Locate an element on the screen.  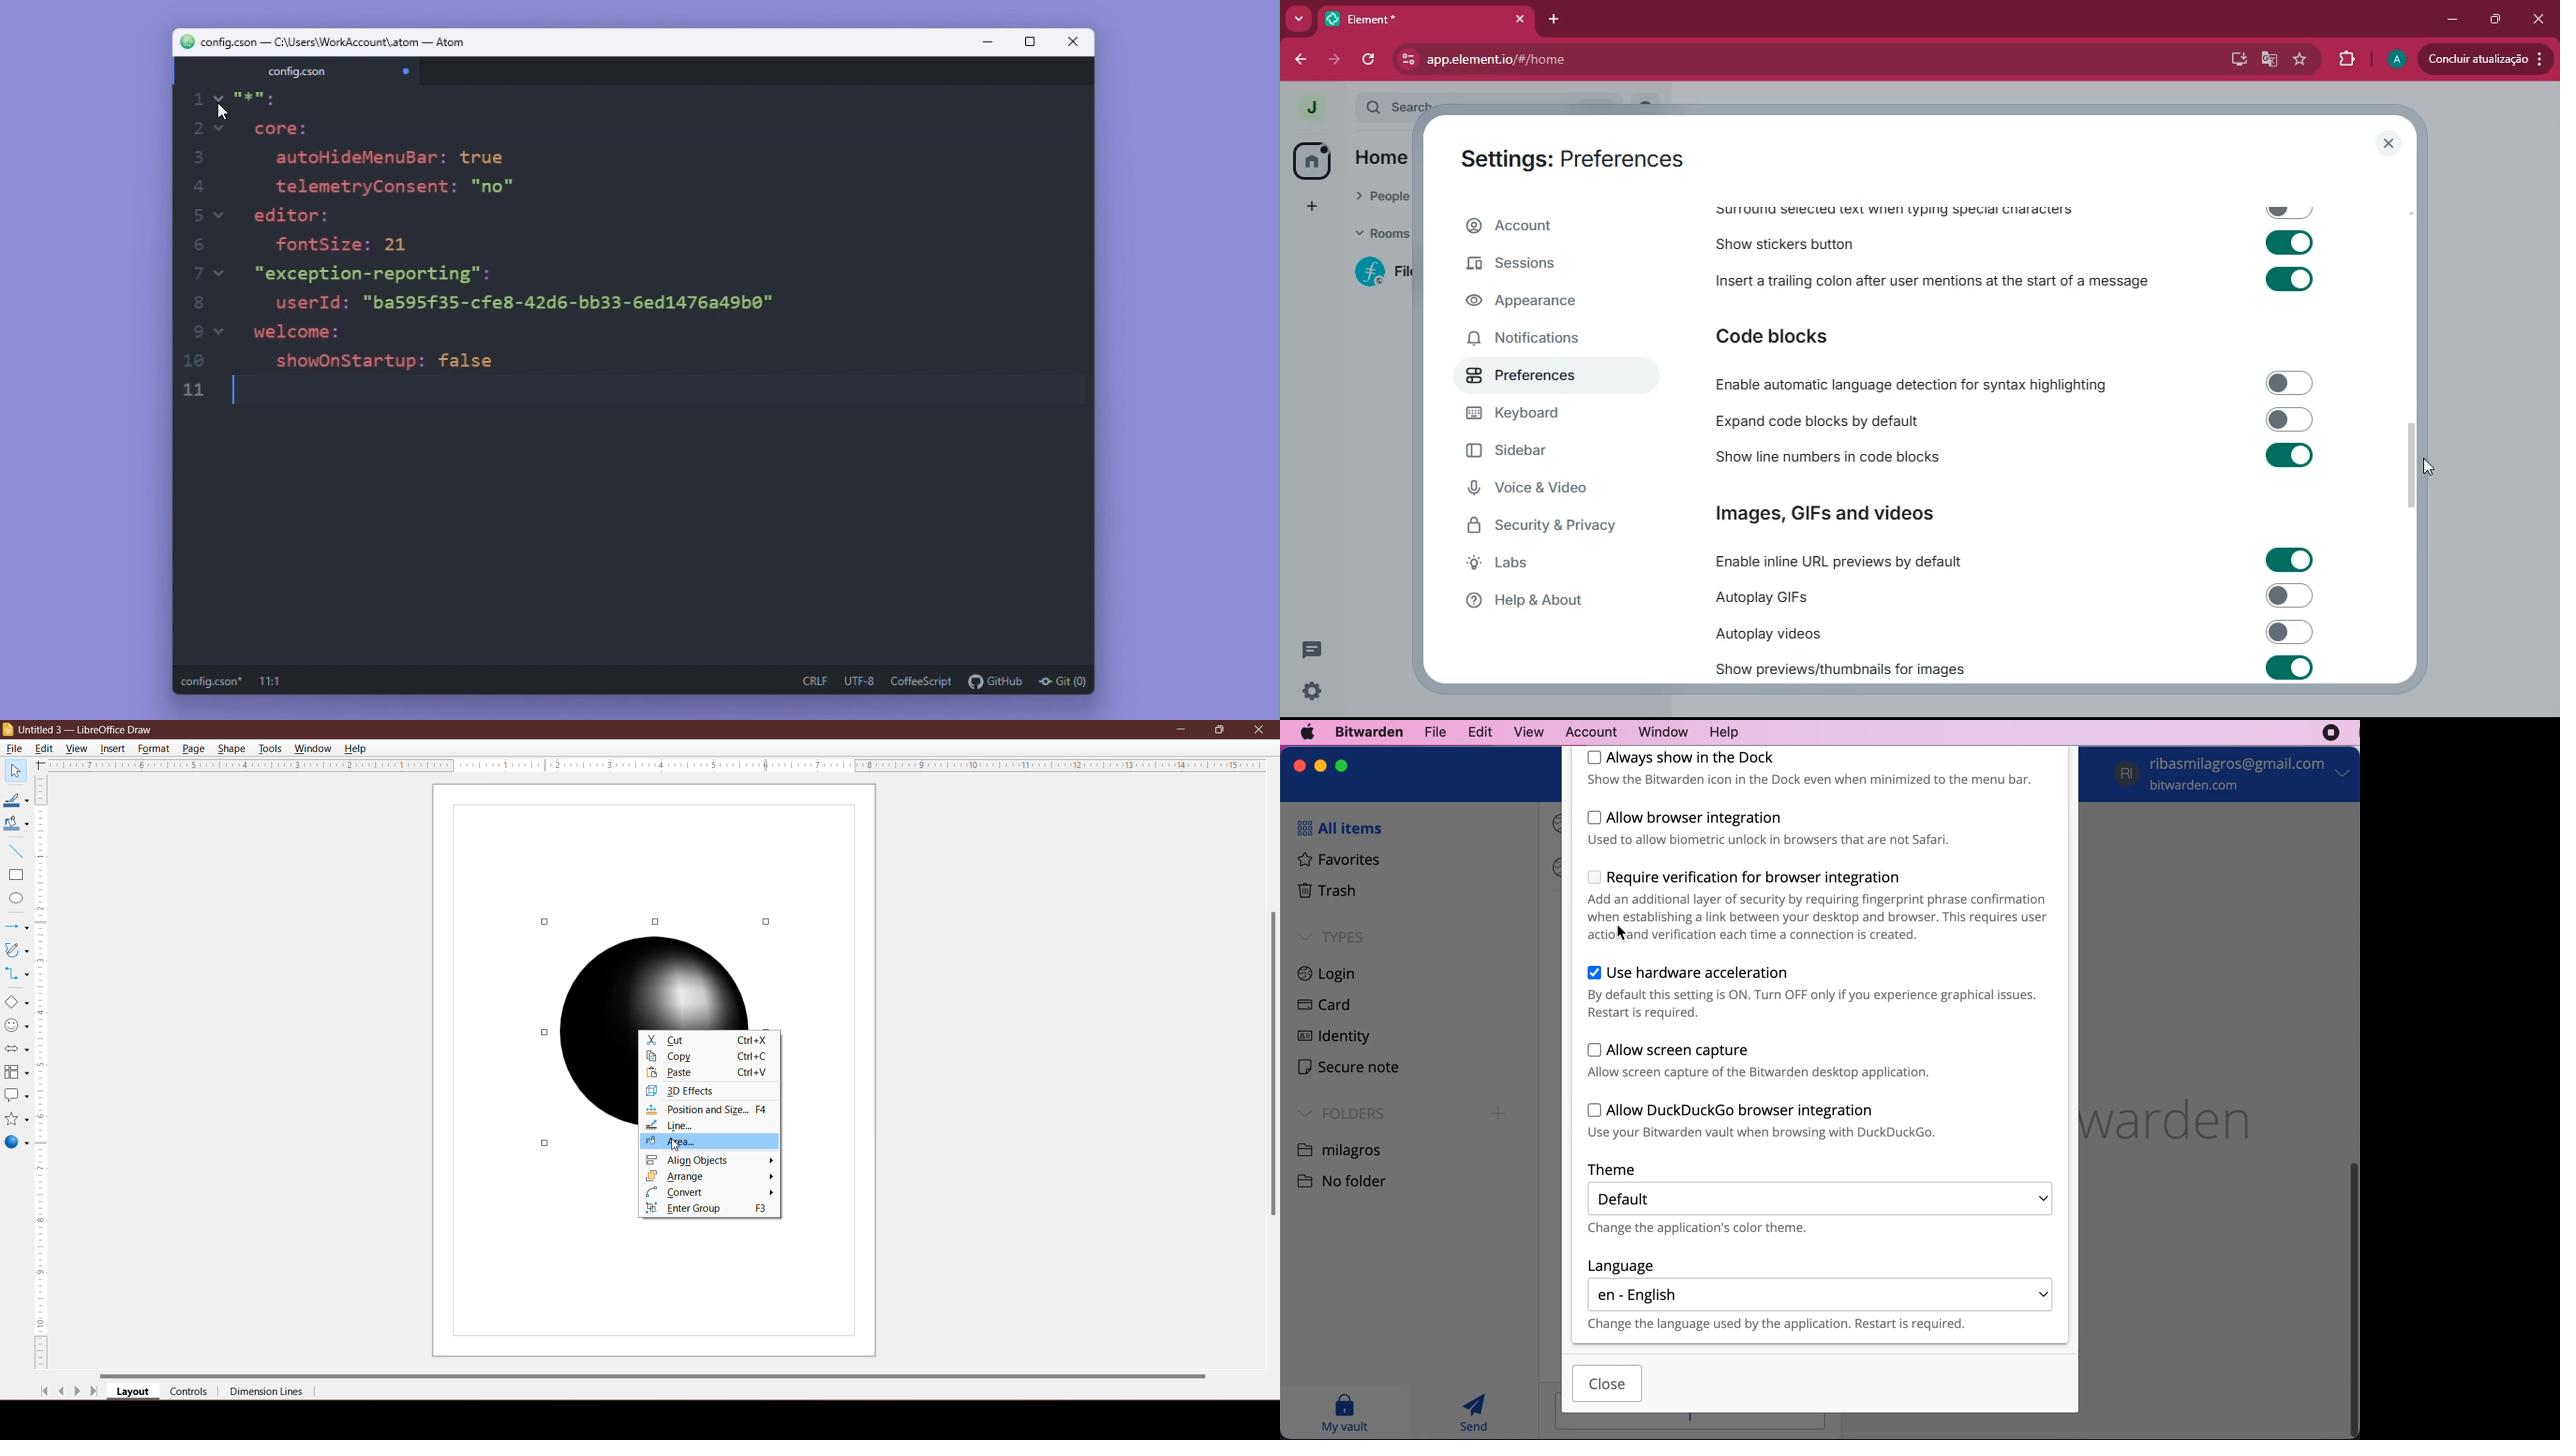
3D Effects is located at coordinates (687, 1091).